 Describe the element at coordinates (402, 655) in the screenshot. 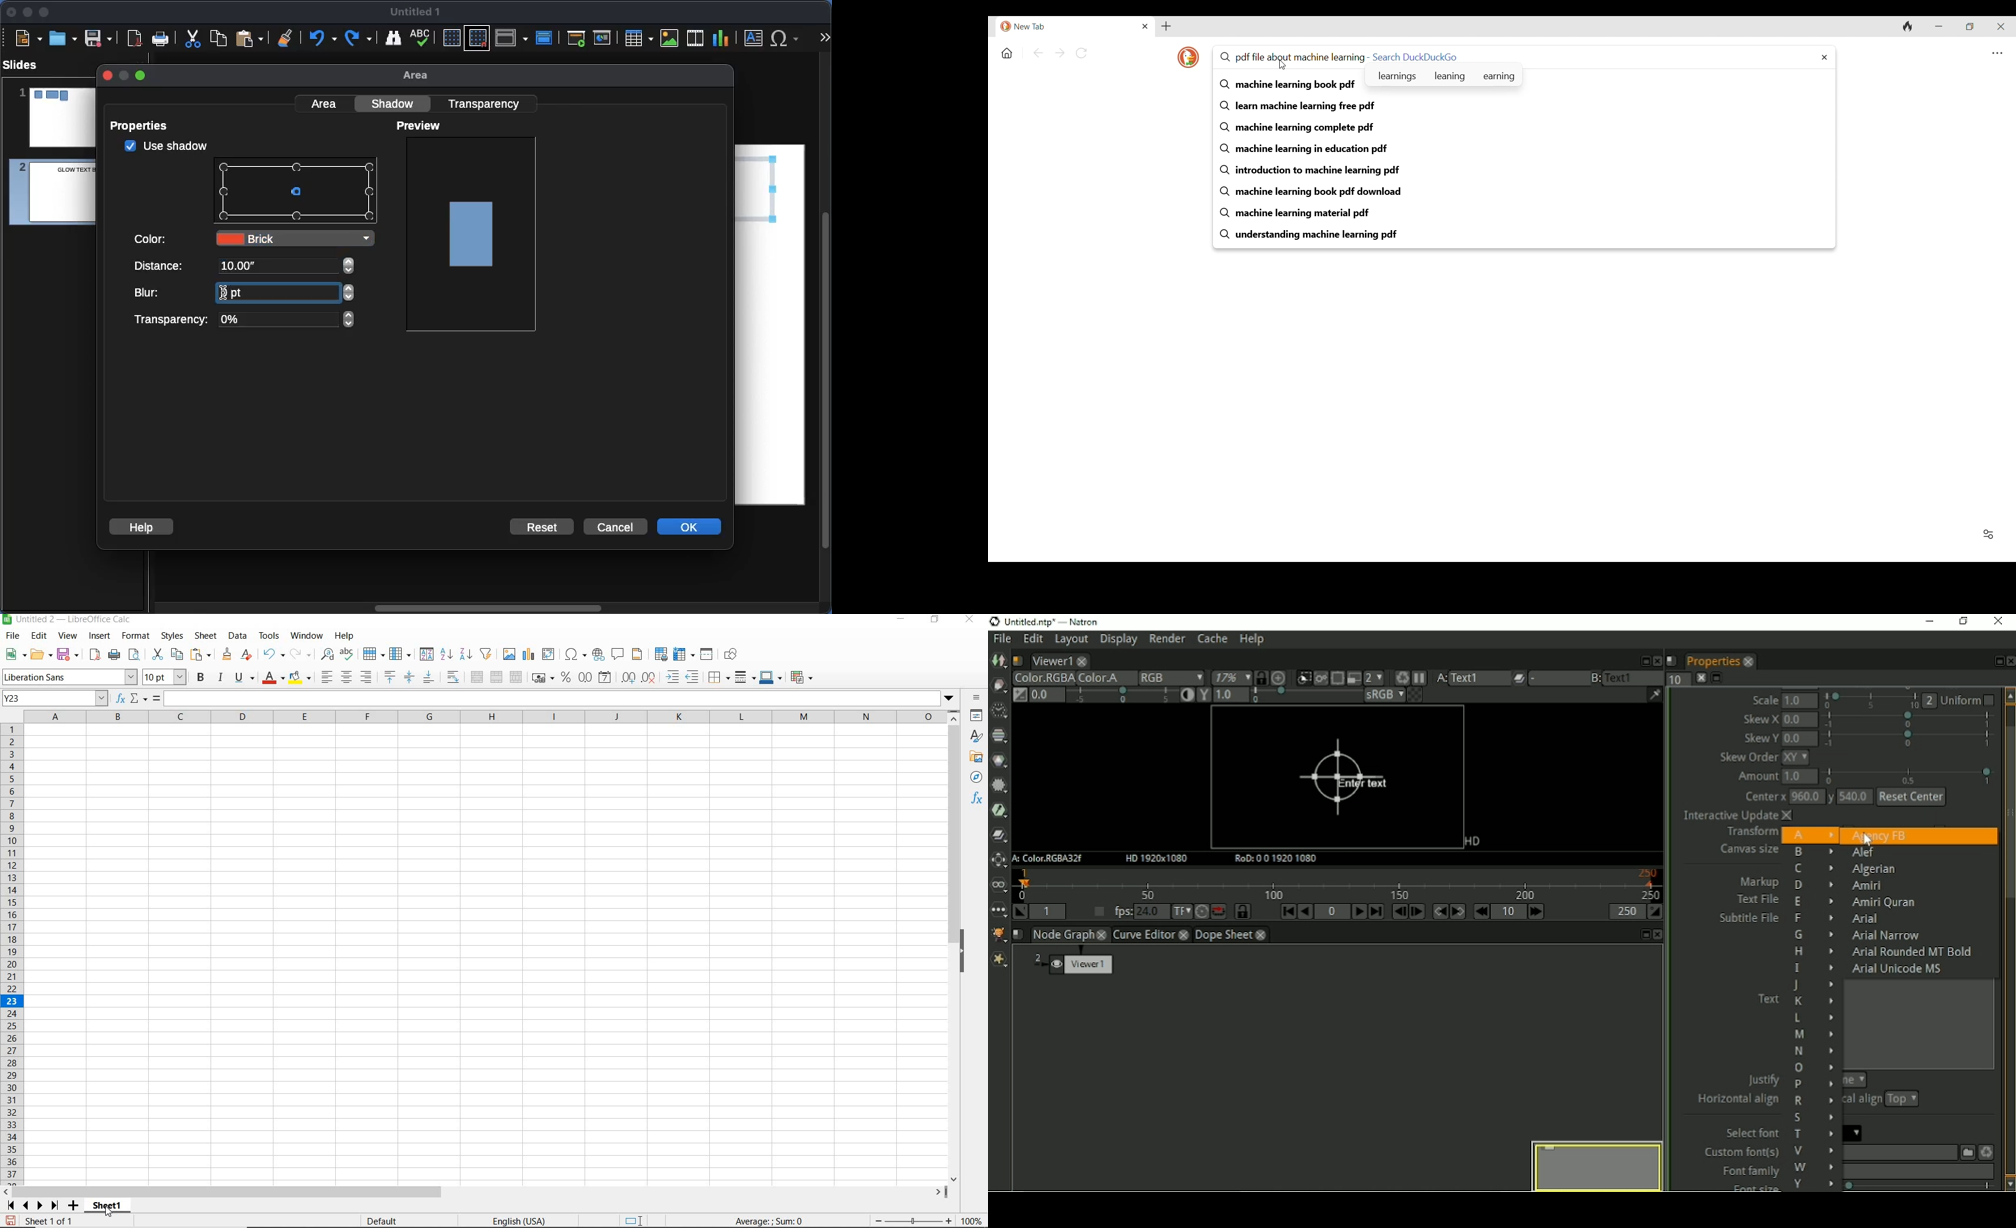

I see `COLUMN` at that location.